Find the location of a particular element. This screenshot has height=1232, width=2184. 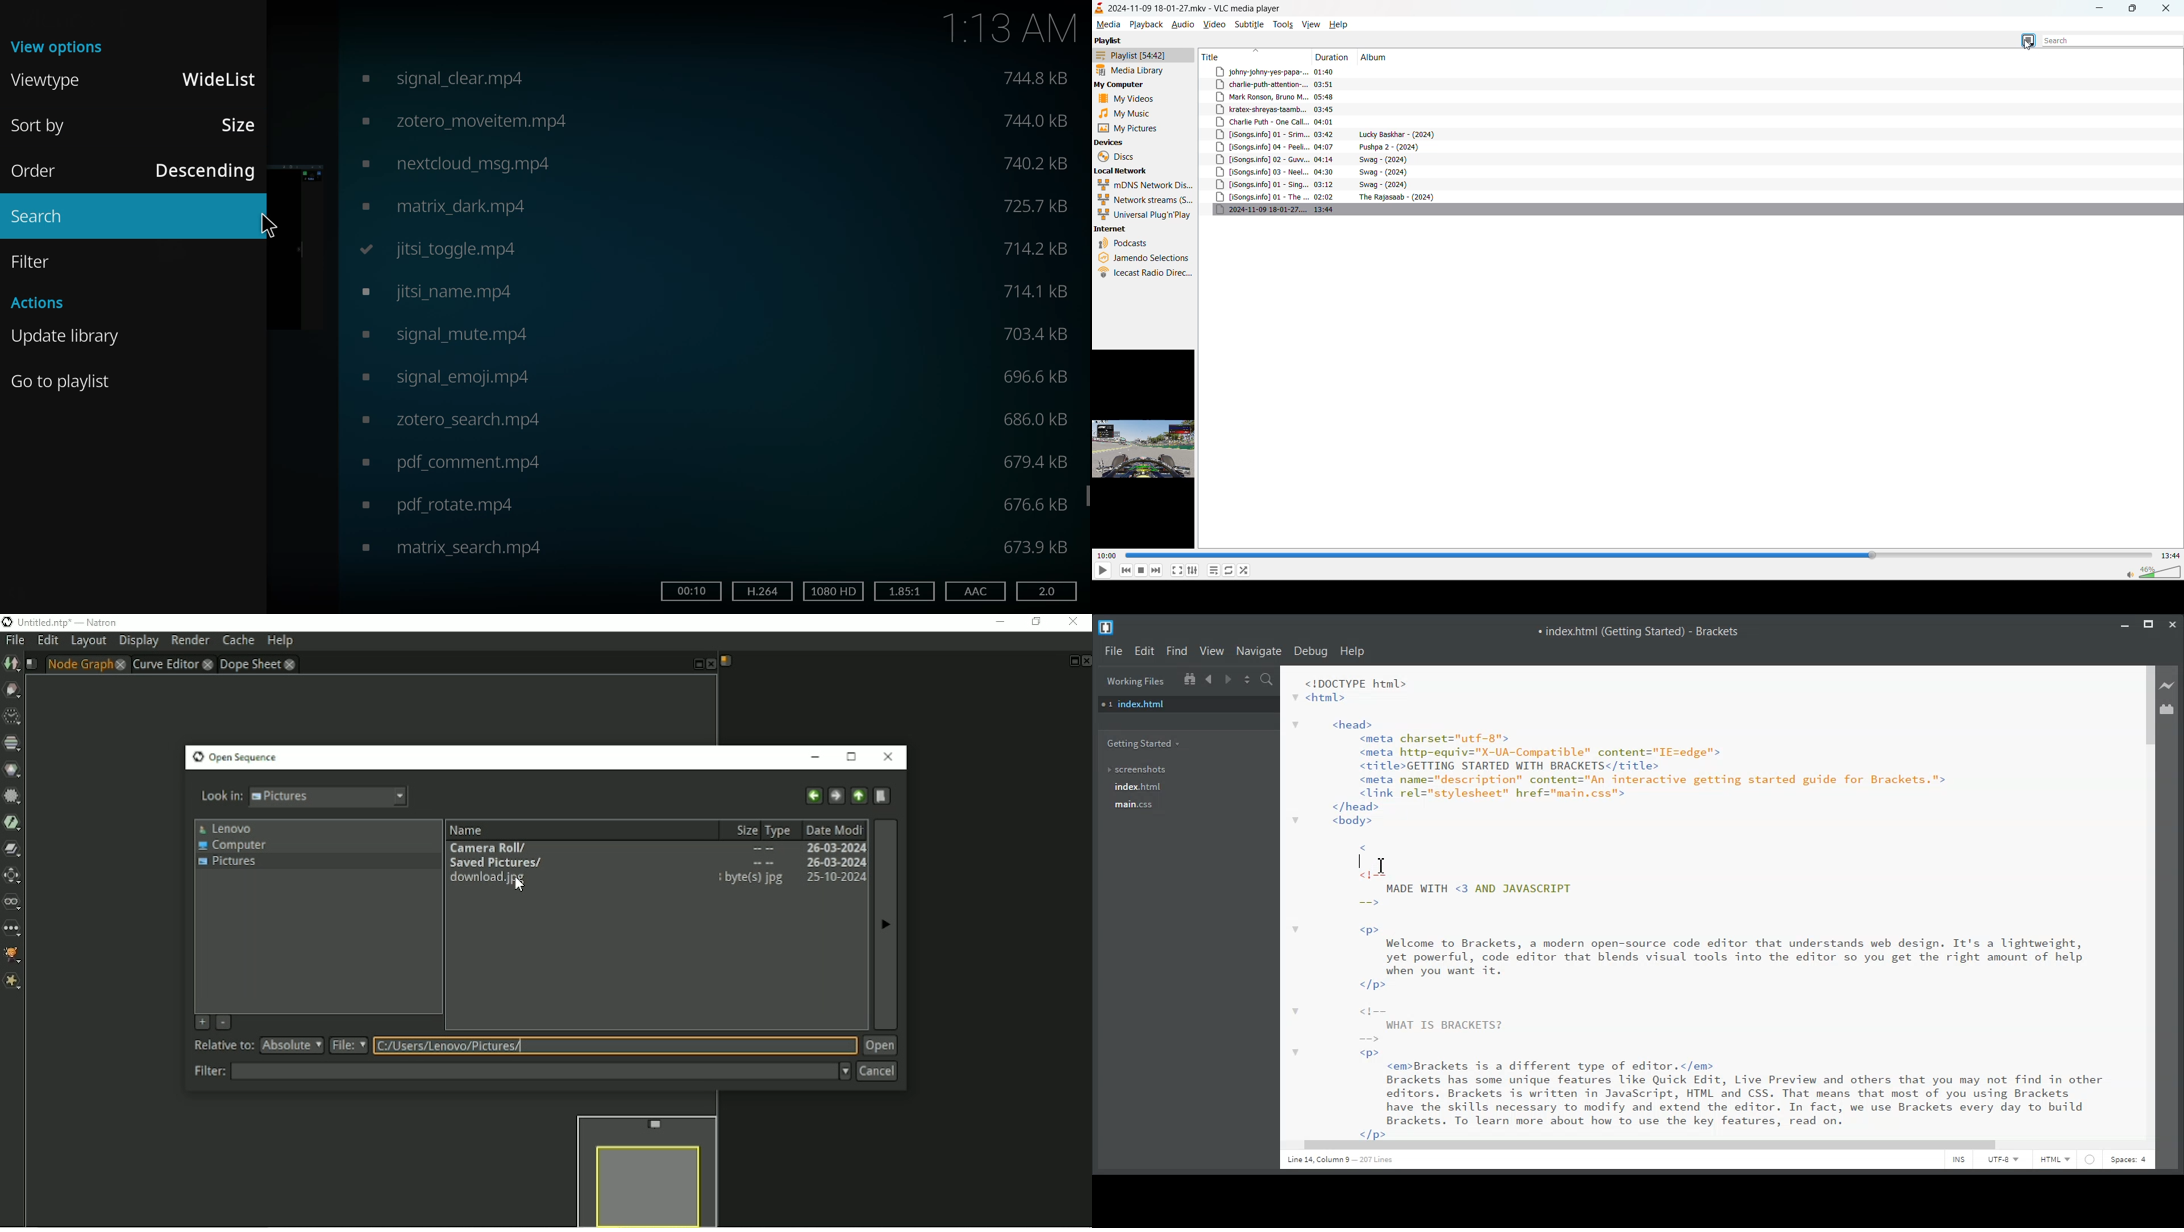

size is located at coordinates (1038, 79).